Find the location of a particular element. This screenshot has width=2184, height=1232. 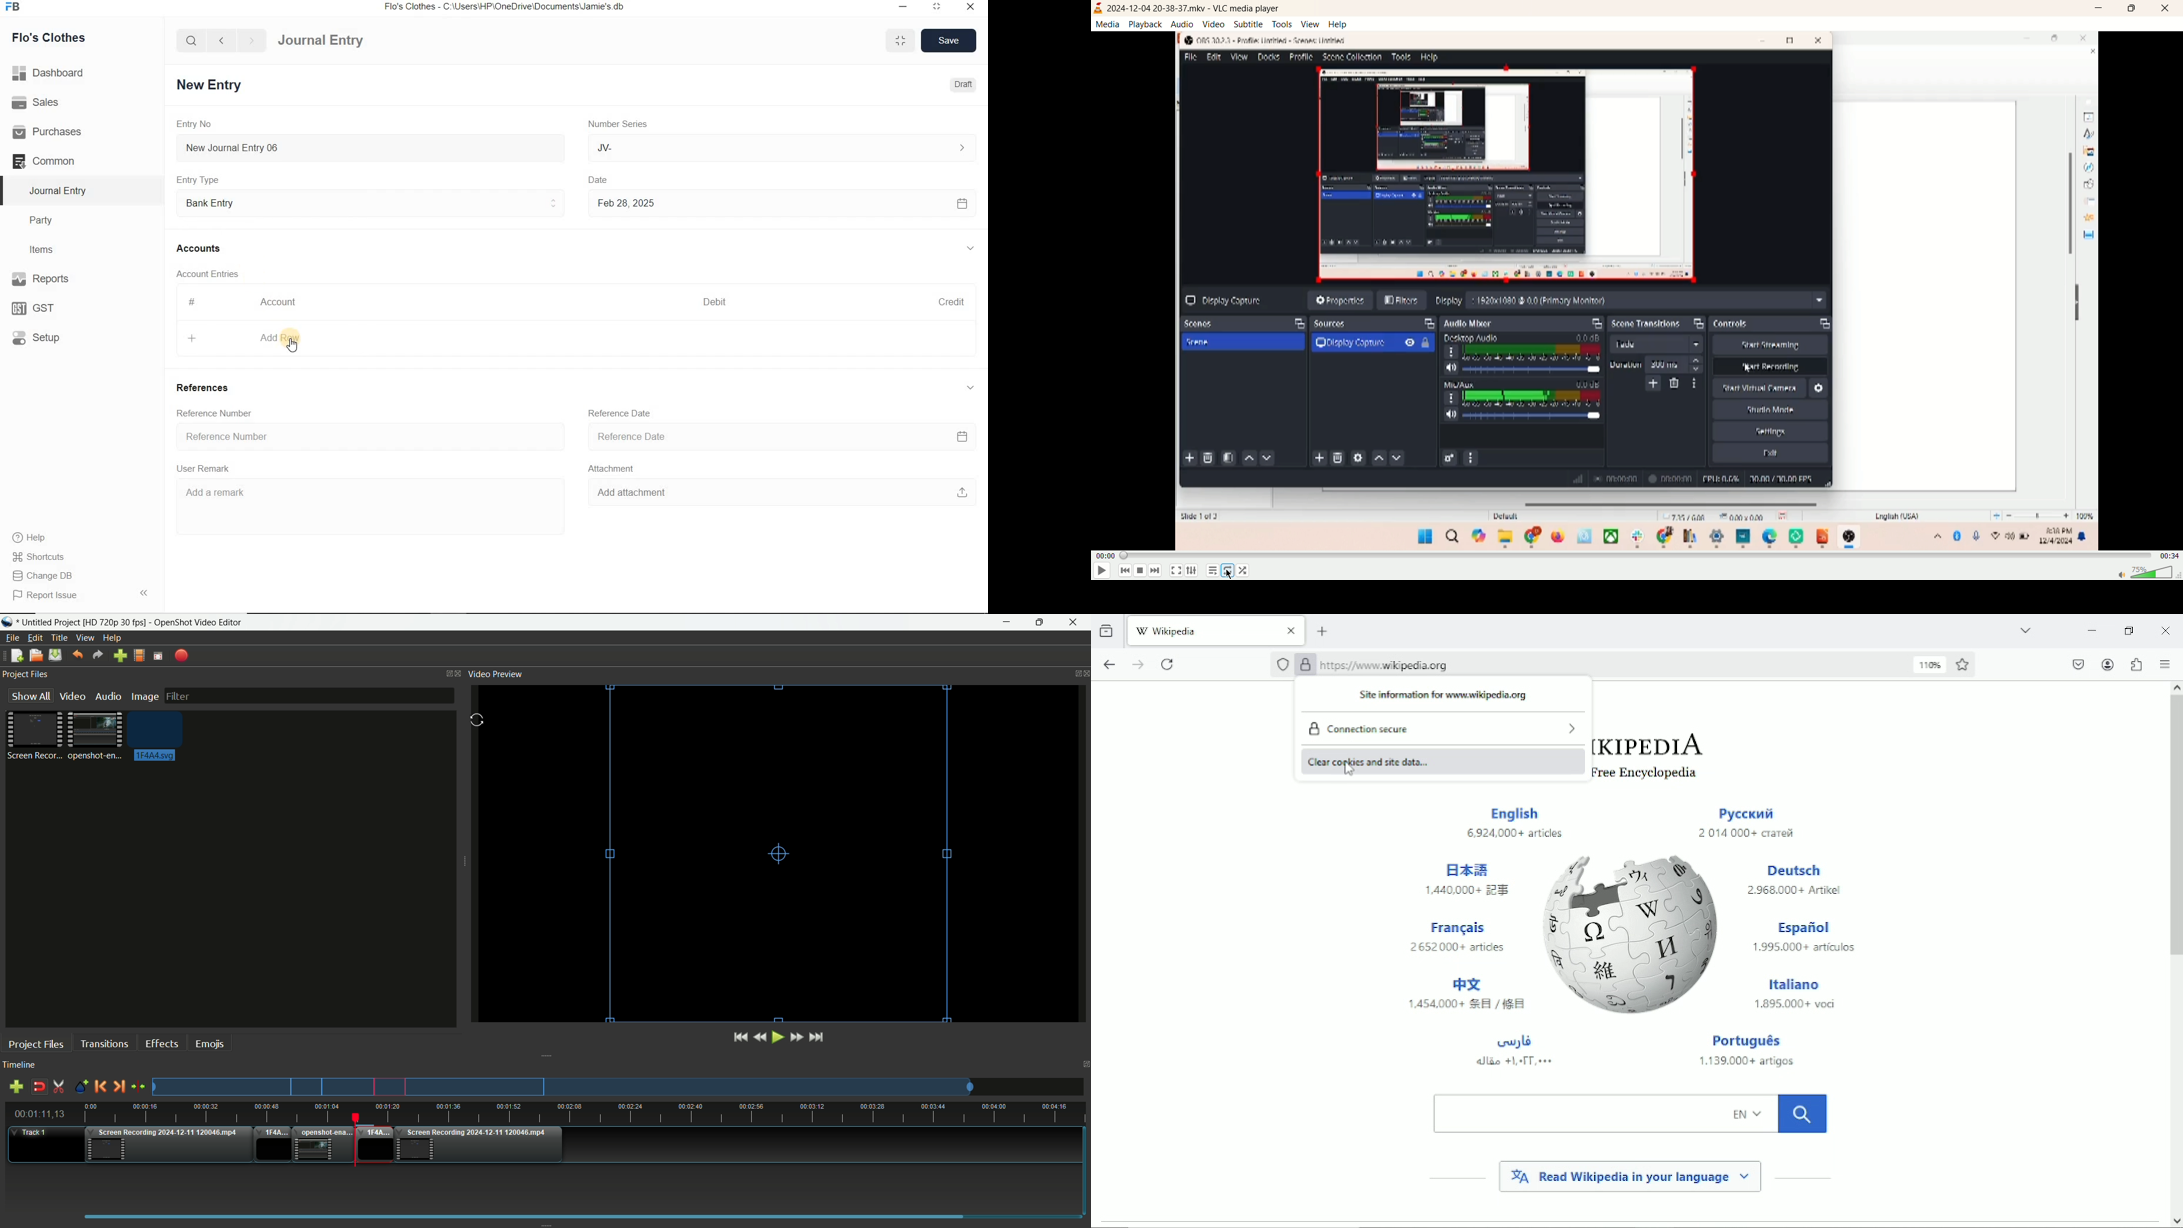

Account Entries is located at coordinates (212, 273).